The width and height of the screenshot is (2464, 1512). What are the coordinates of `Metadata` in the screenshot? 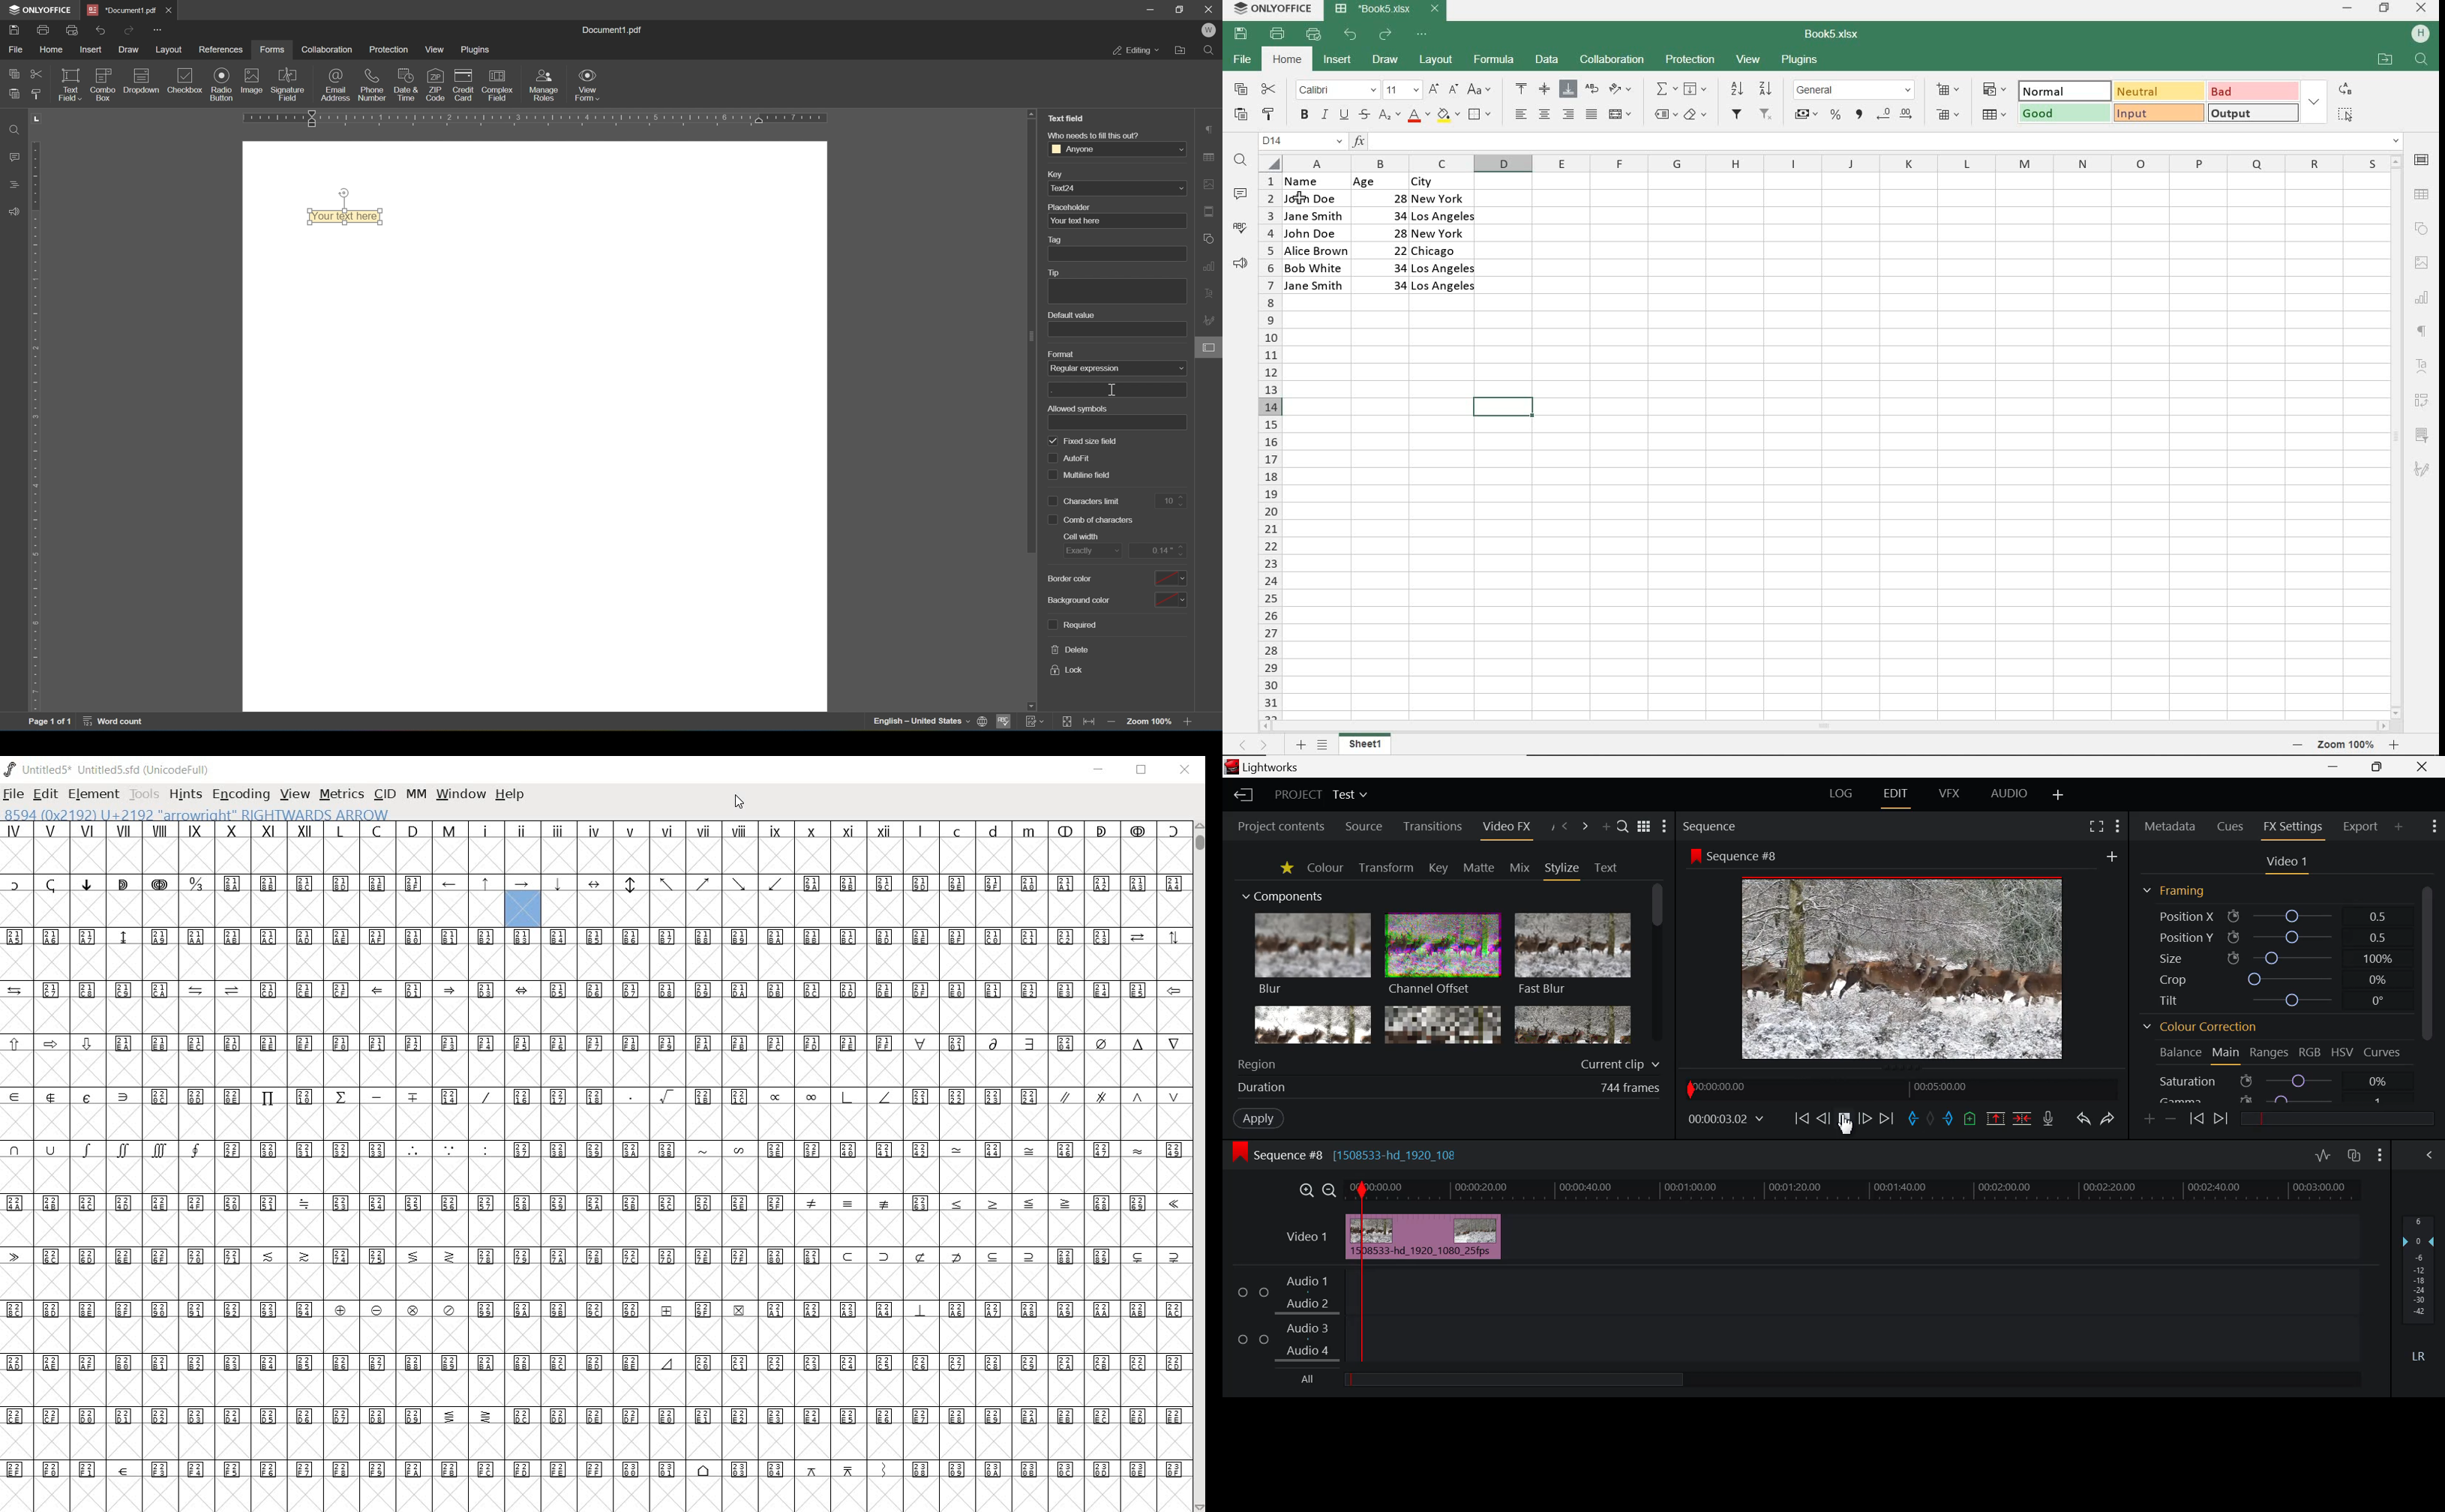 It's located at (2169, 827).